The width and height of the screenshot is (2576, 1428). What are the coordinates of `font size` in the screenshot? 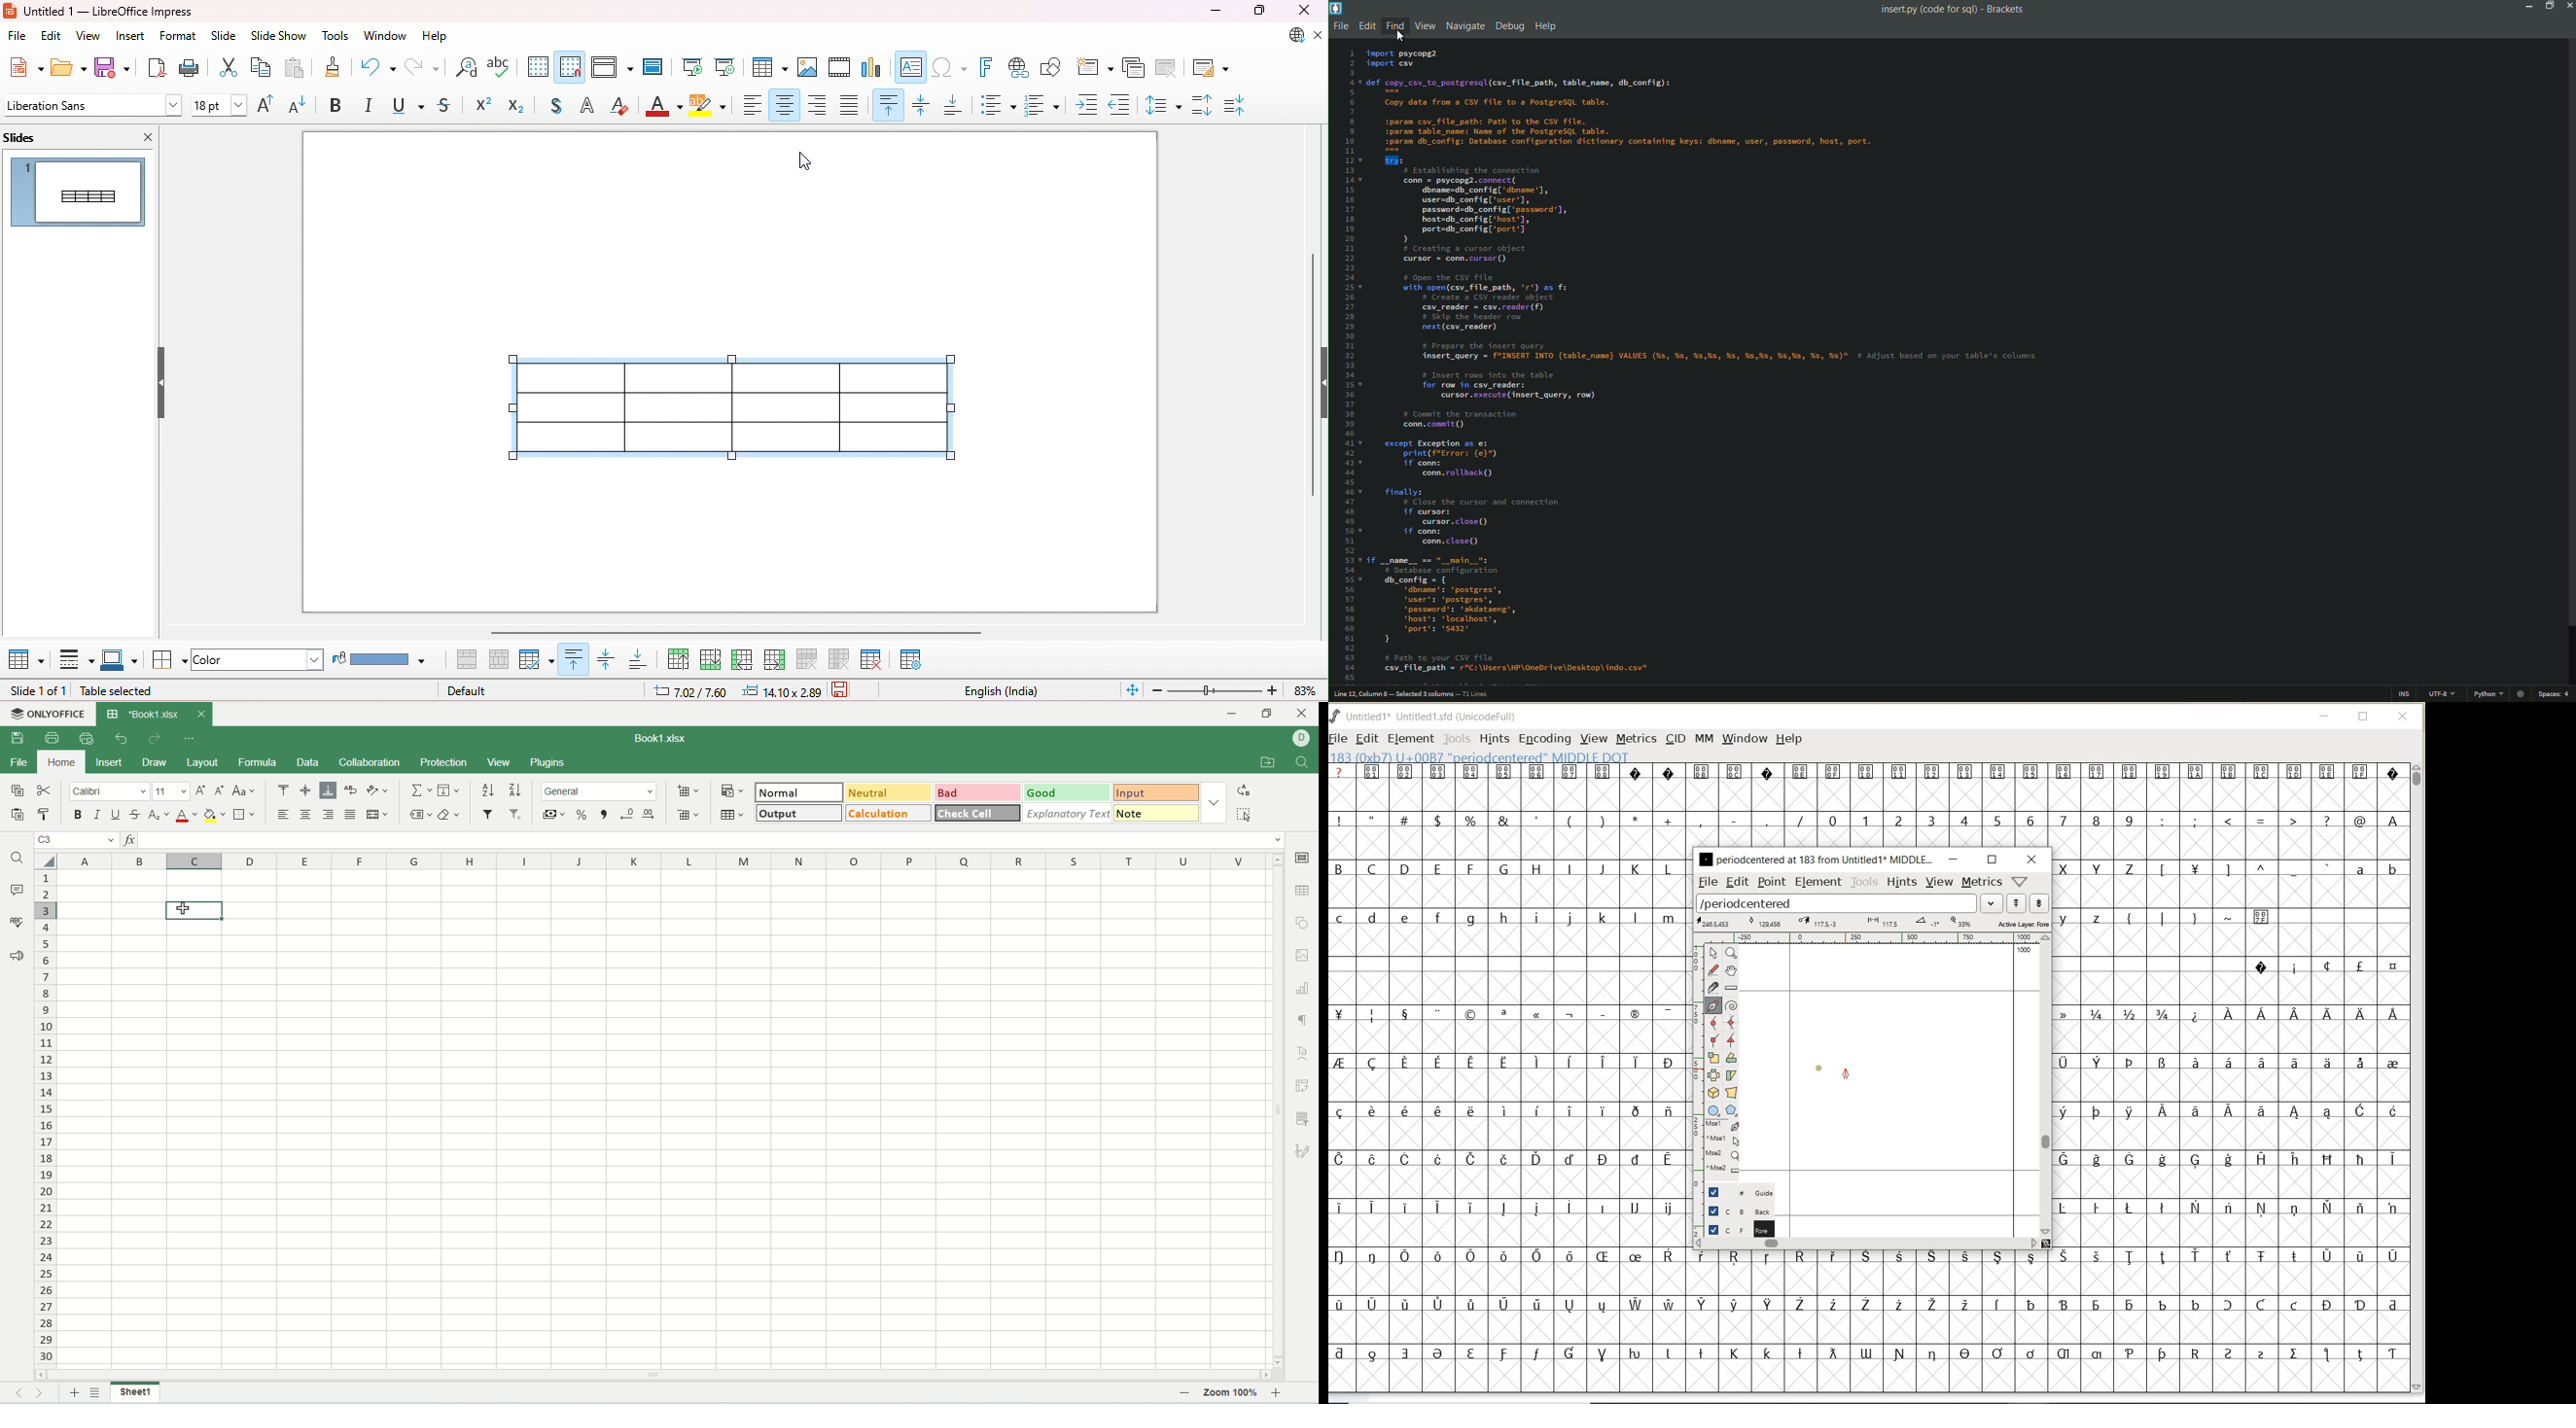 It's located at (172, 791).